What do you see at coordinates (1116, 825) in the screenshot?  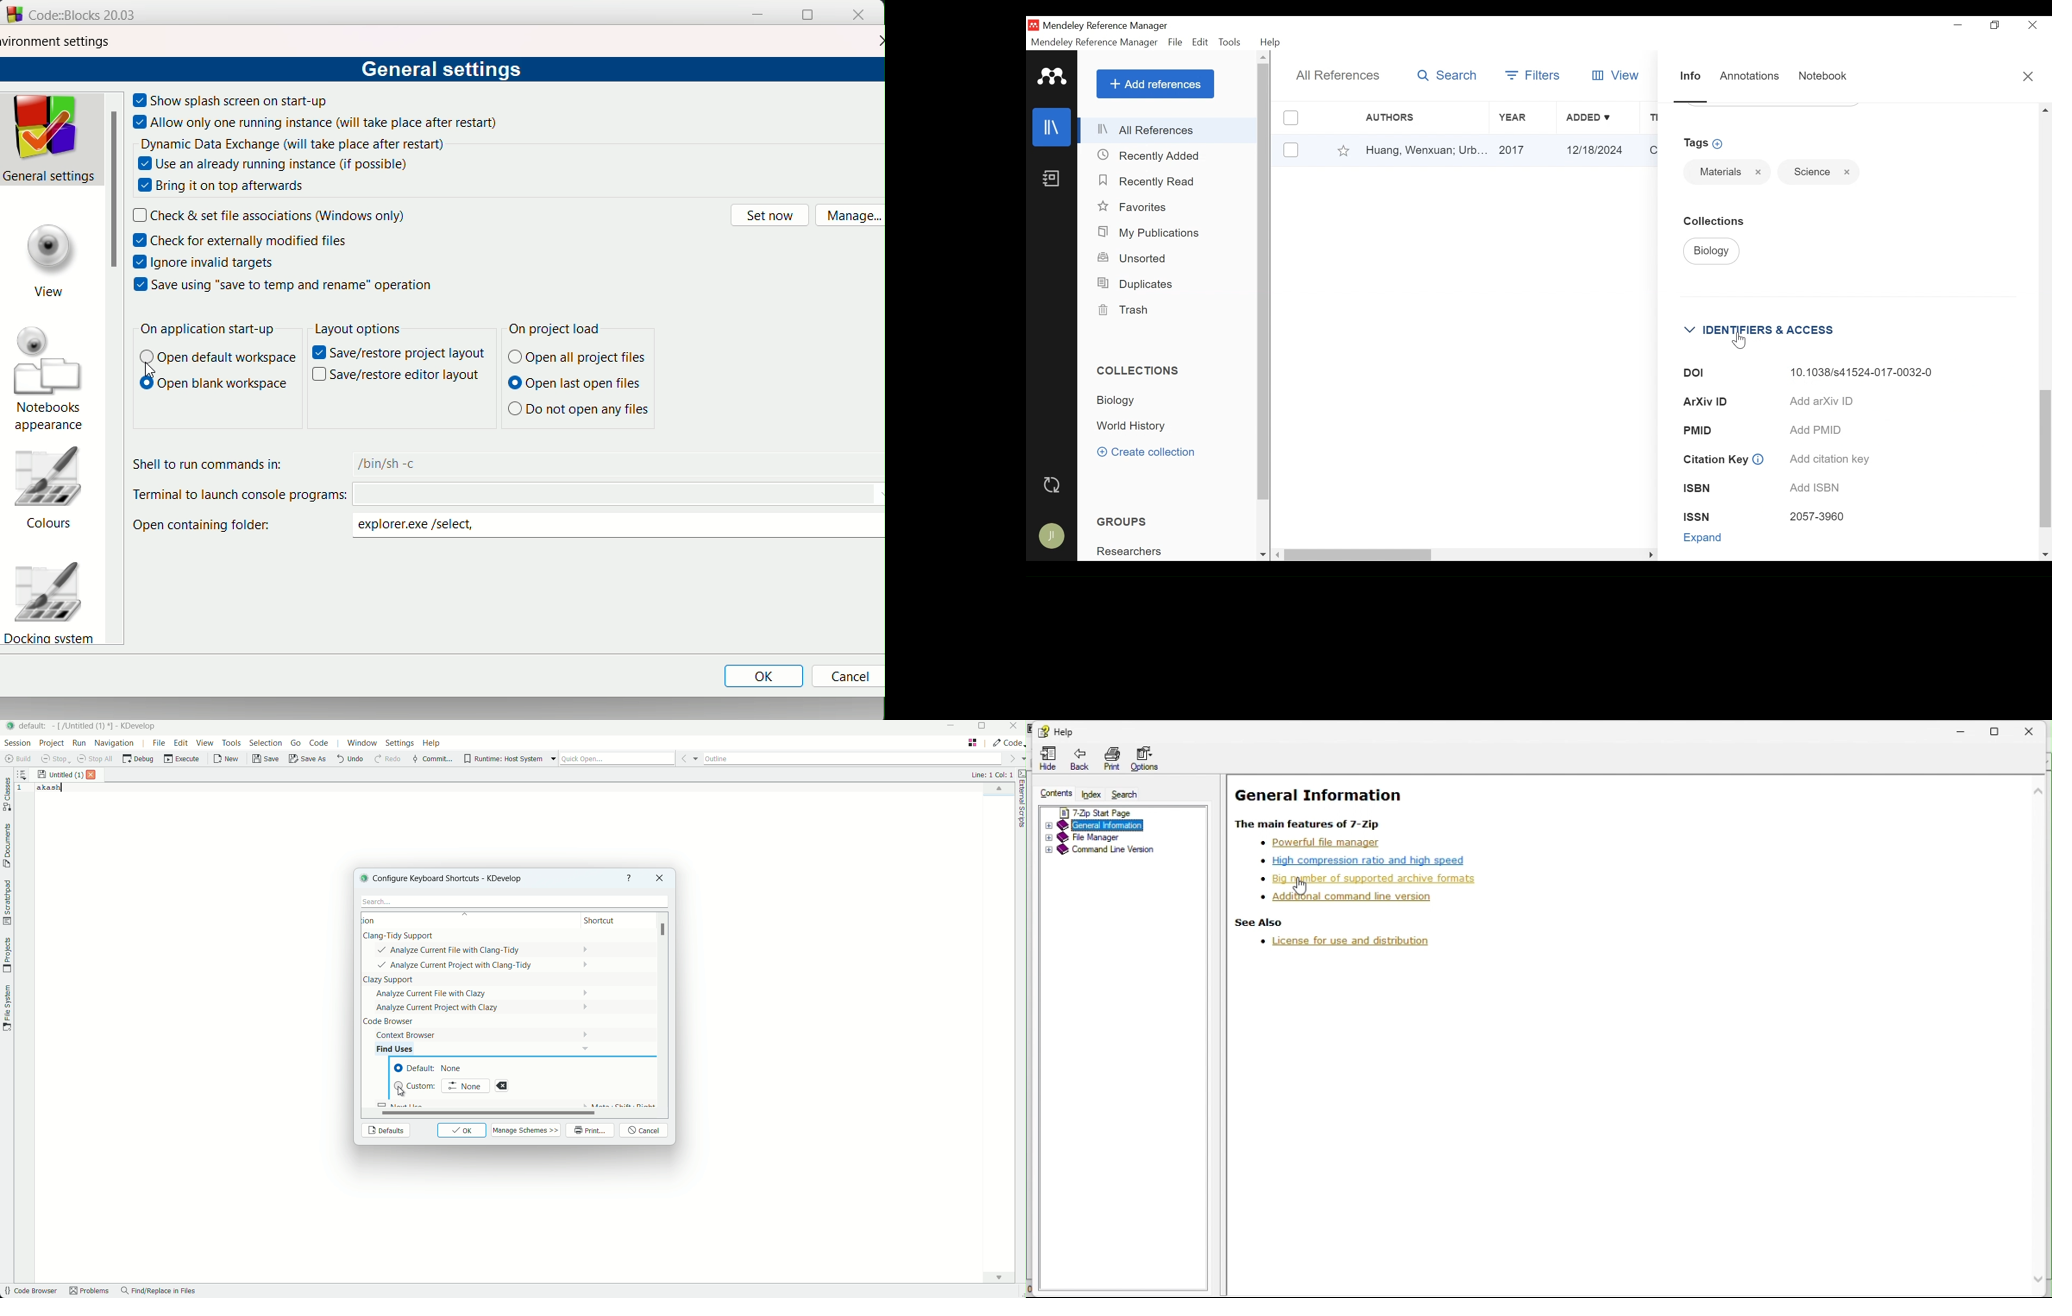 I see `General information` at bounding box center [1116, 825].